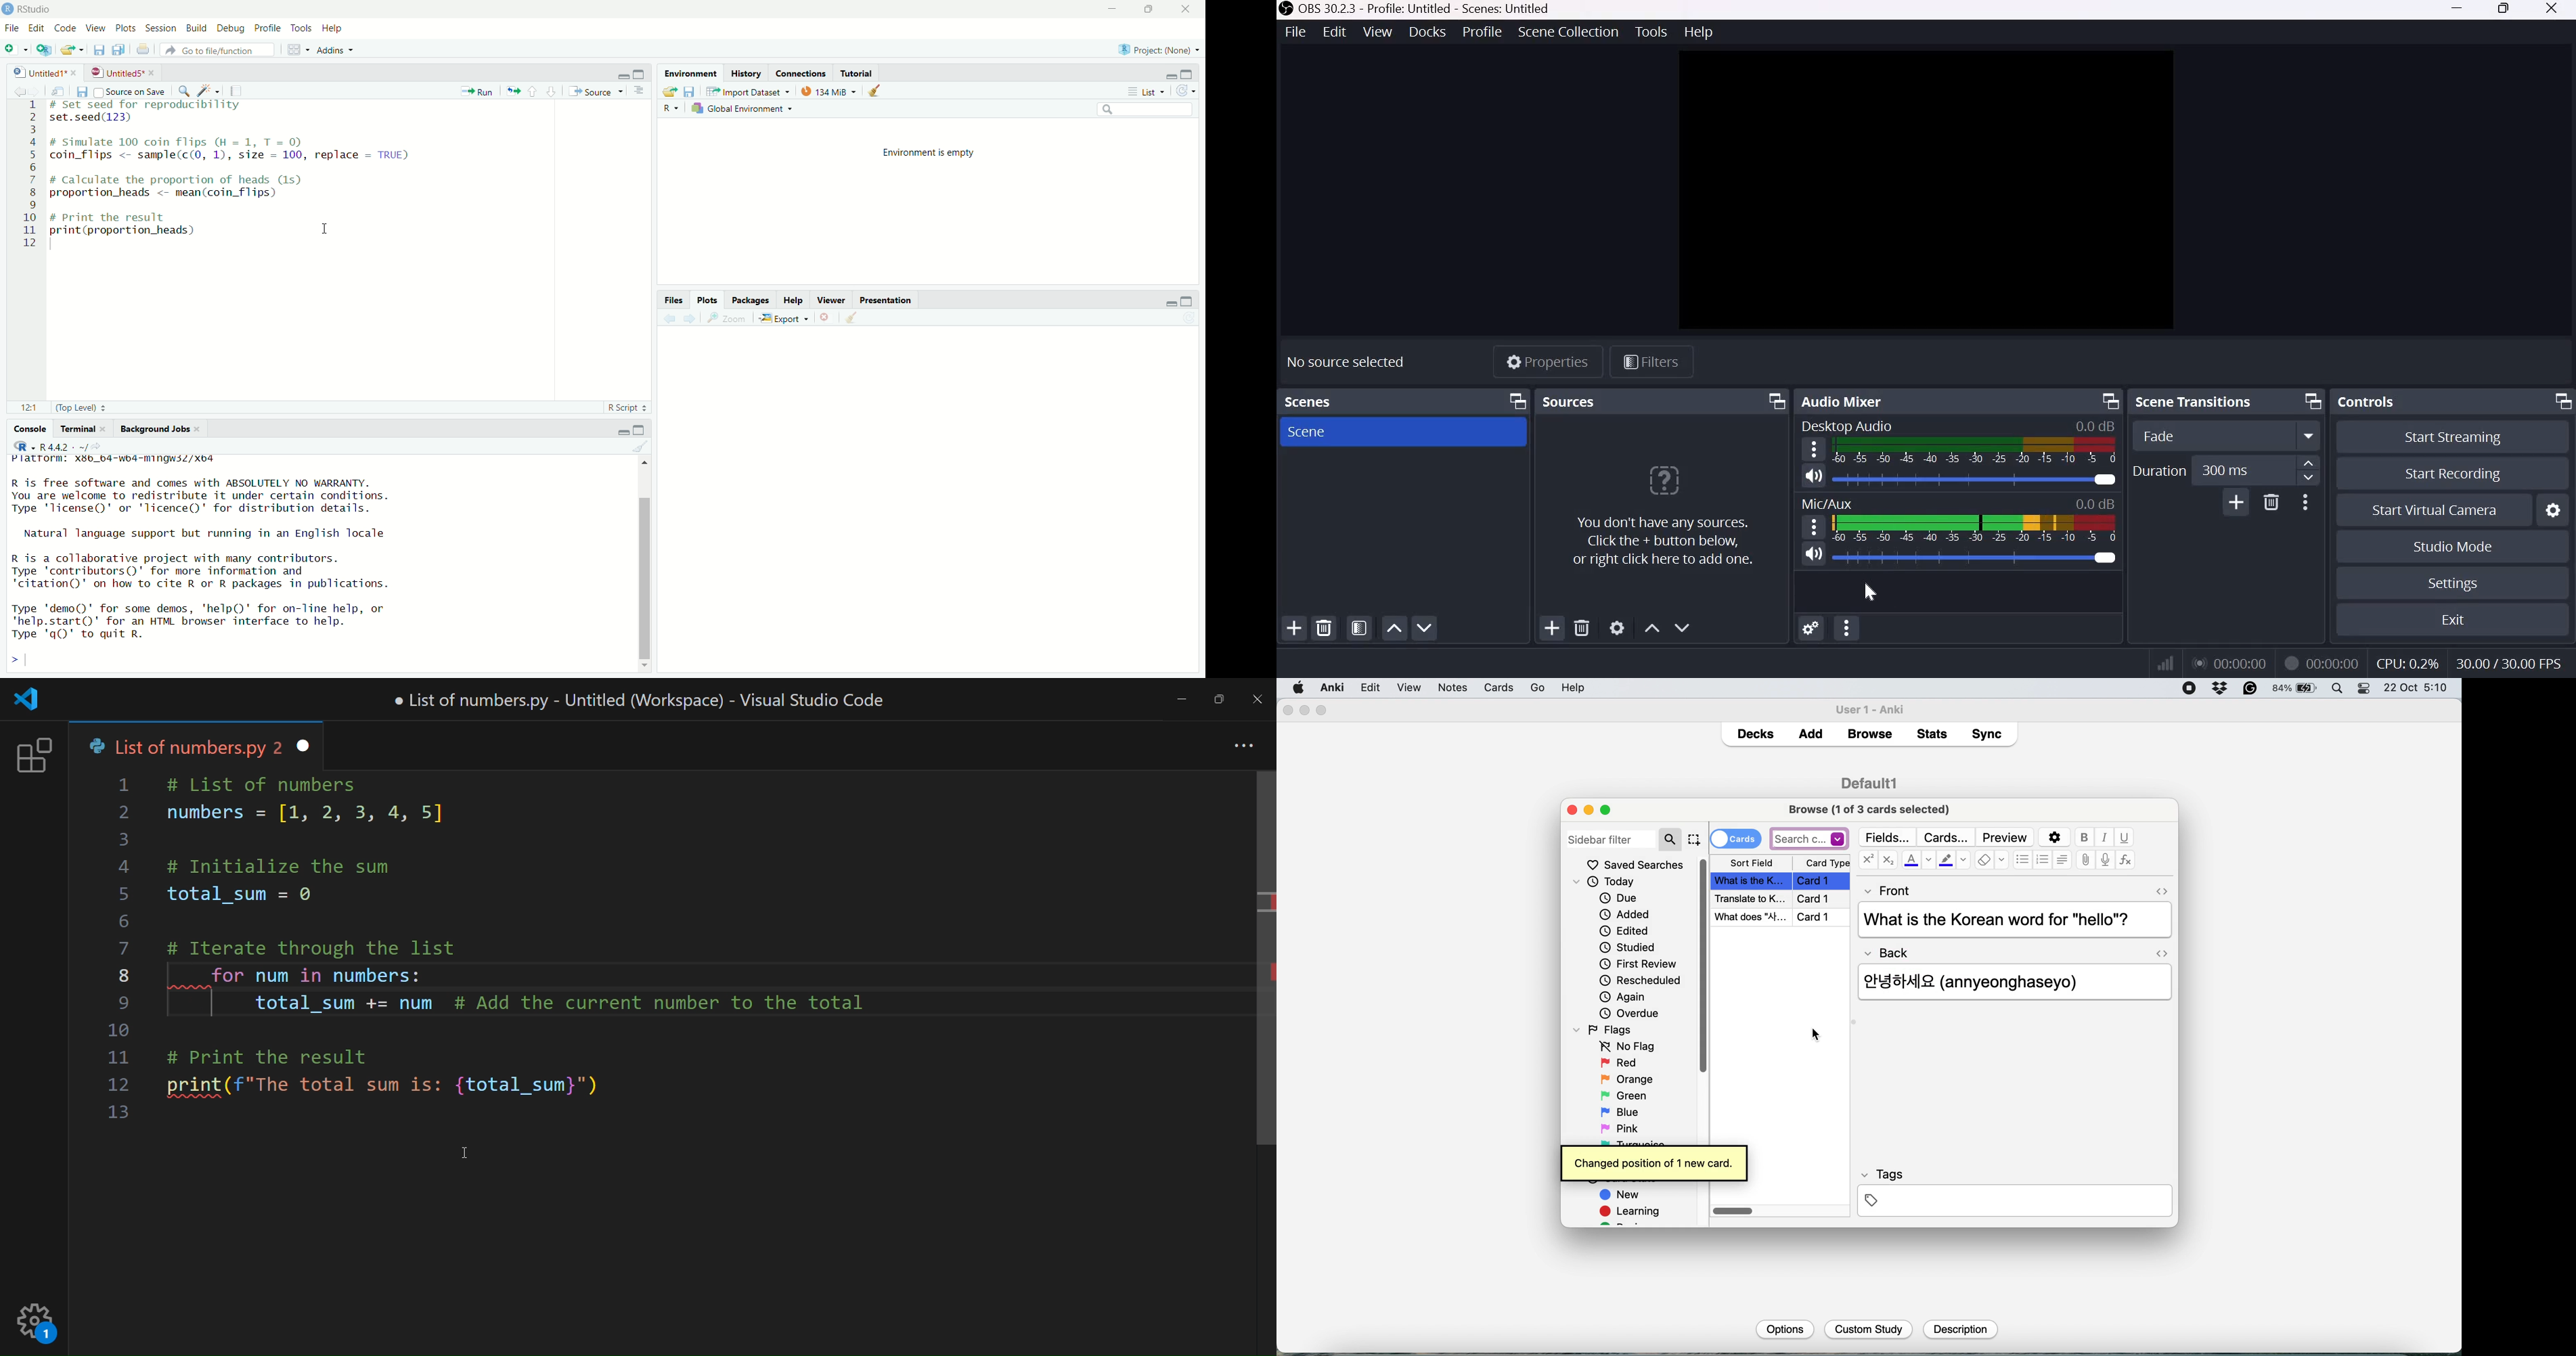  I want to click on platform, so click(136, 461).